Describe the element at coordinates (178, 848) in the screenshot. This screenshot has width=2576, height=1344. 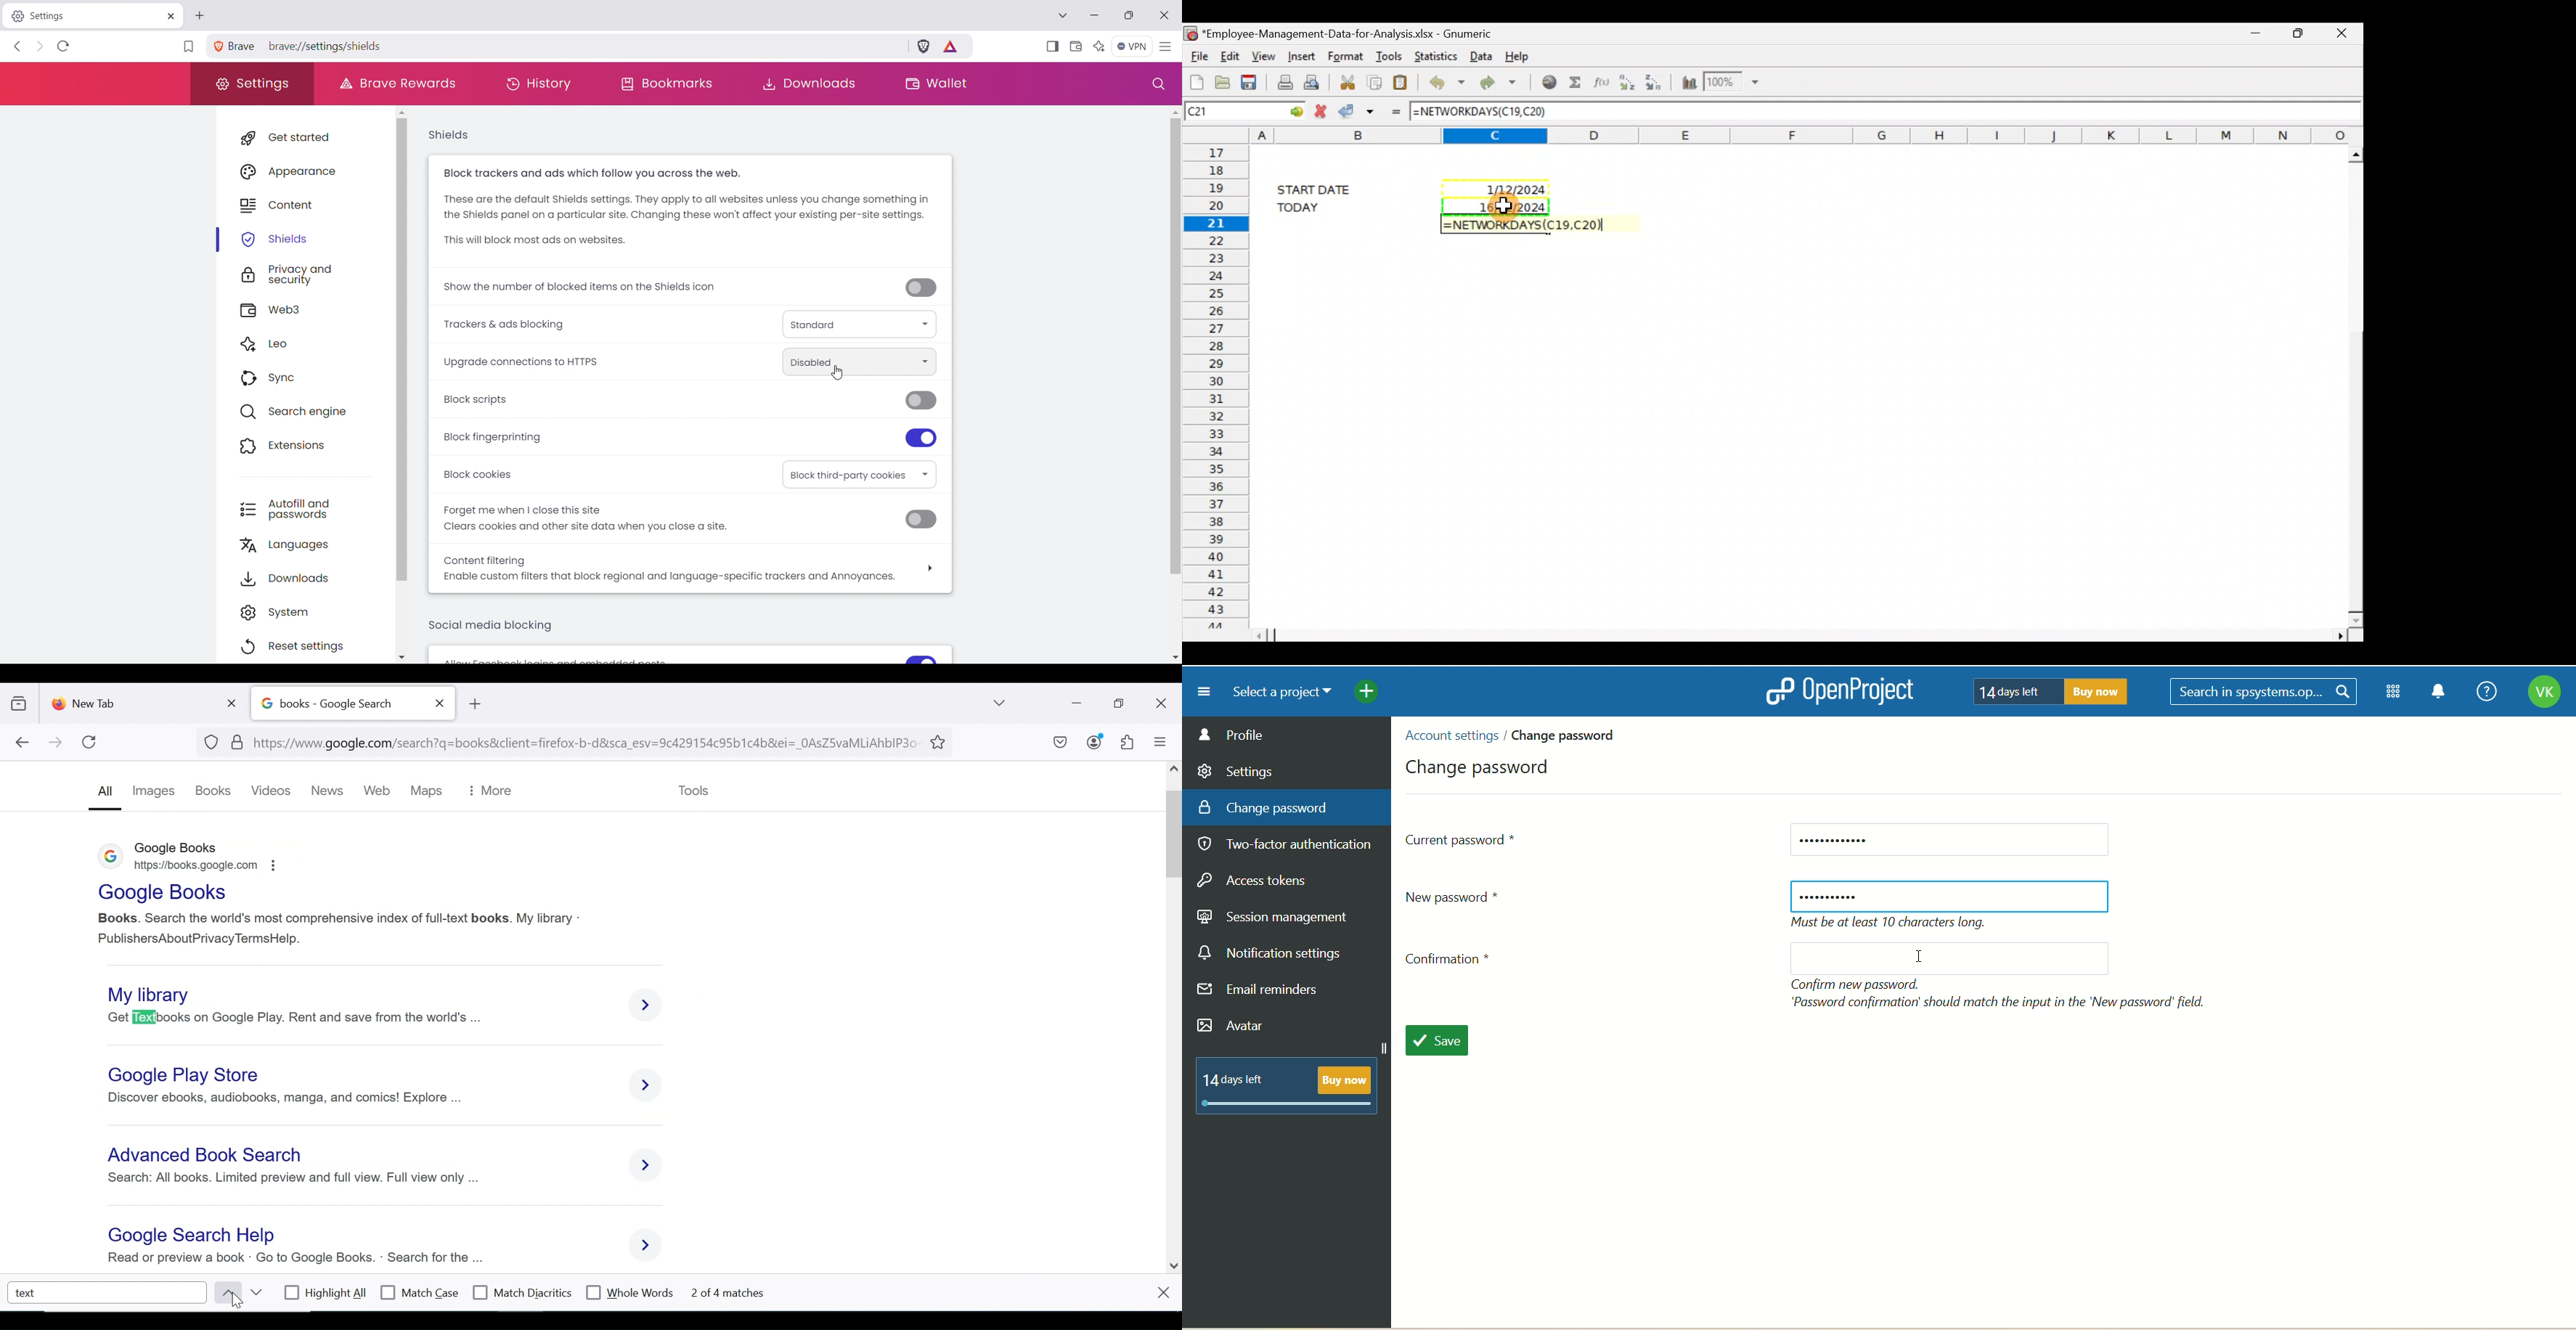
I see `google books` at that location.